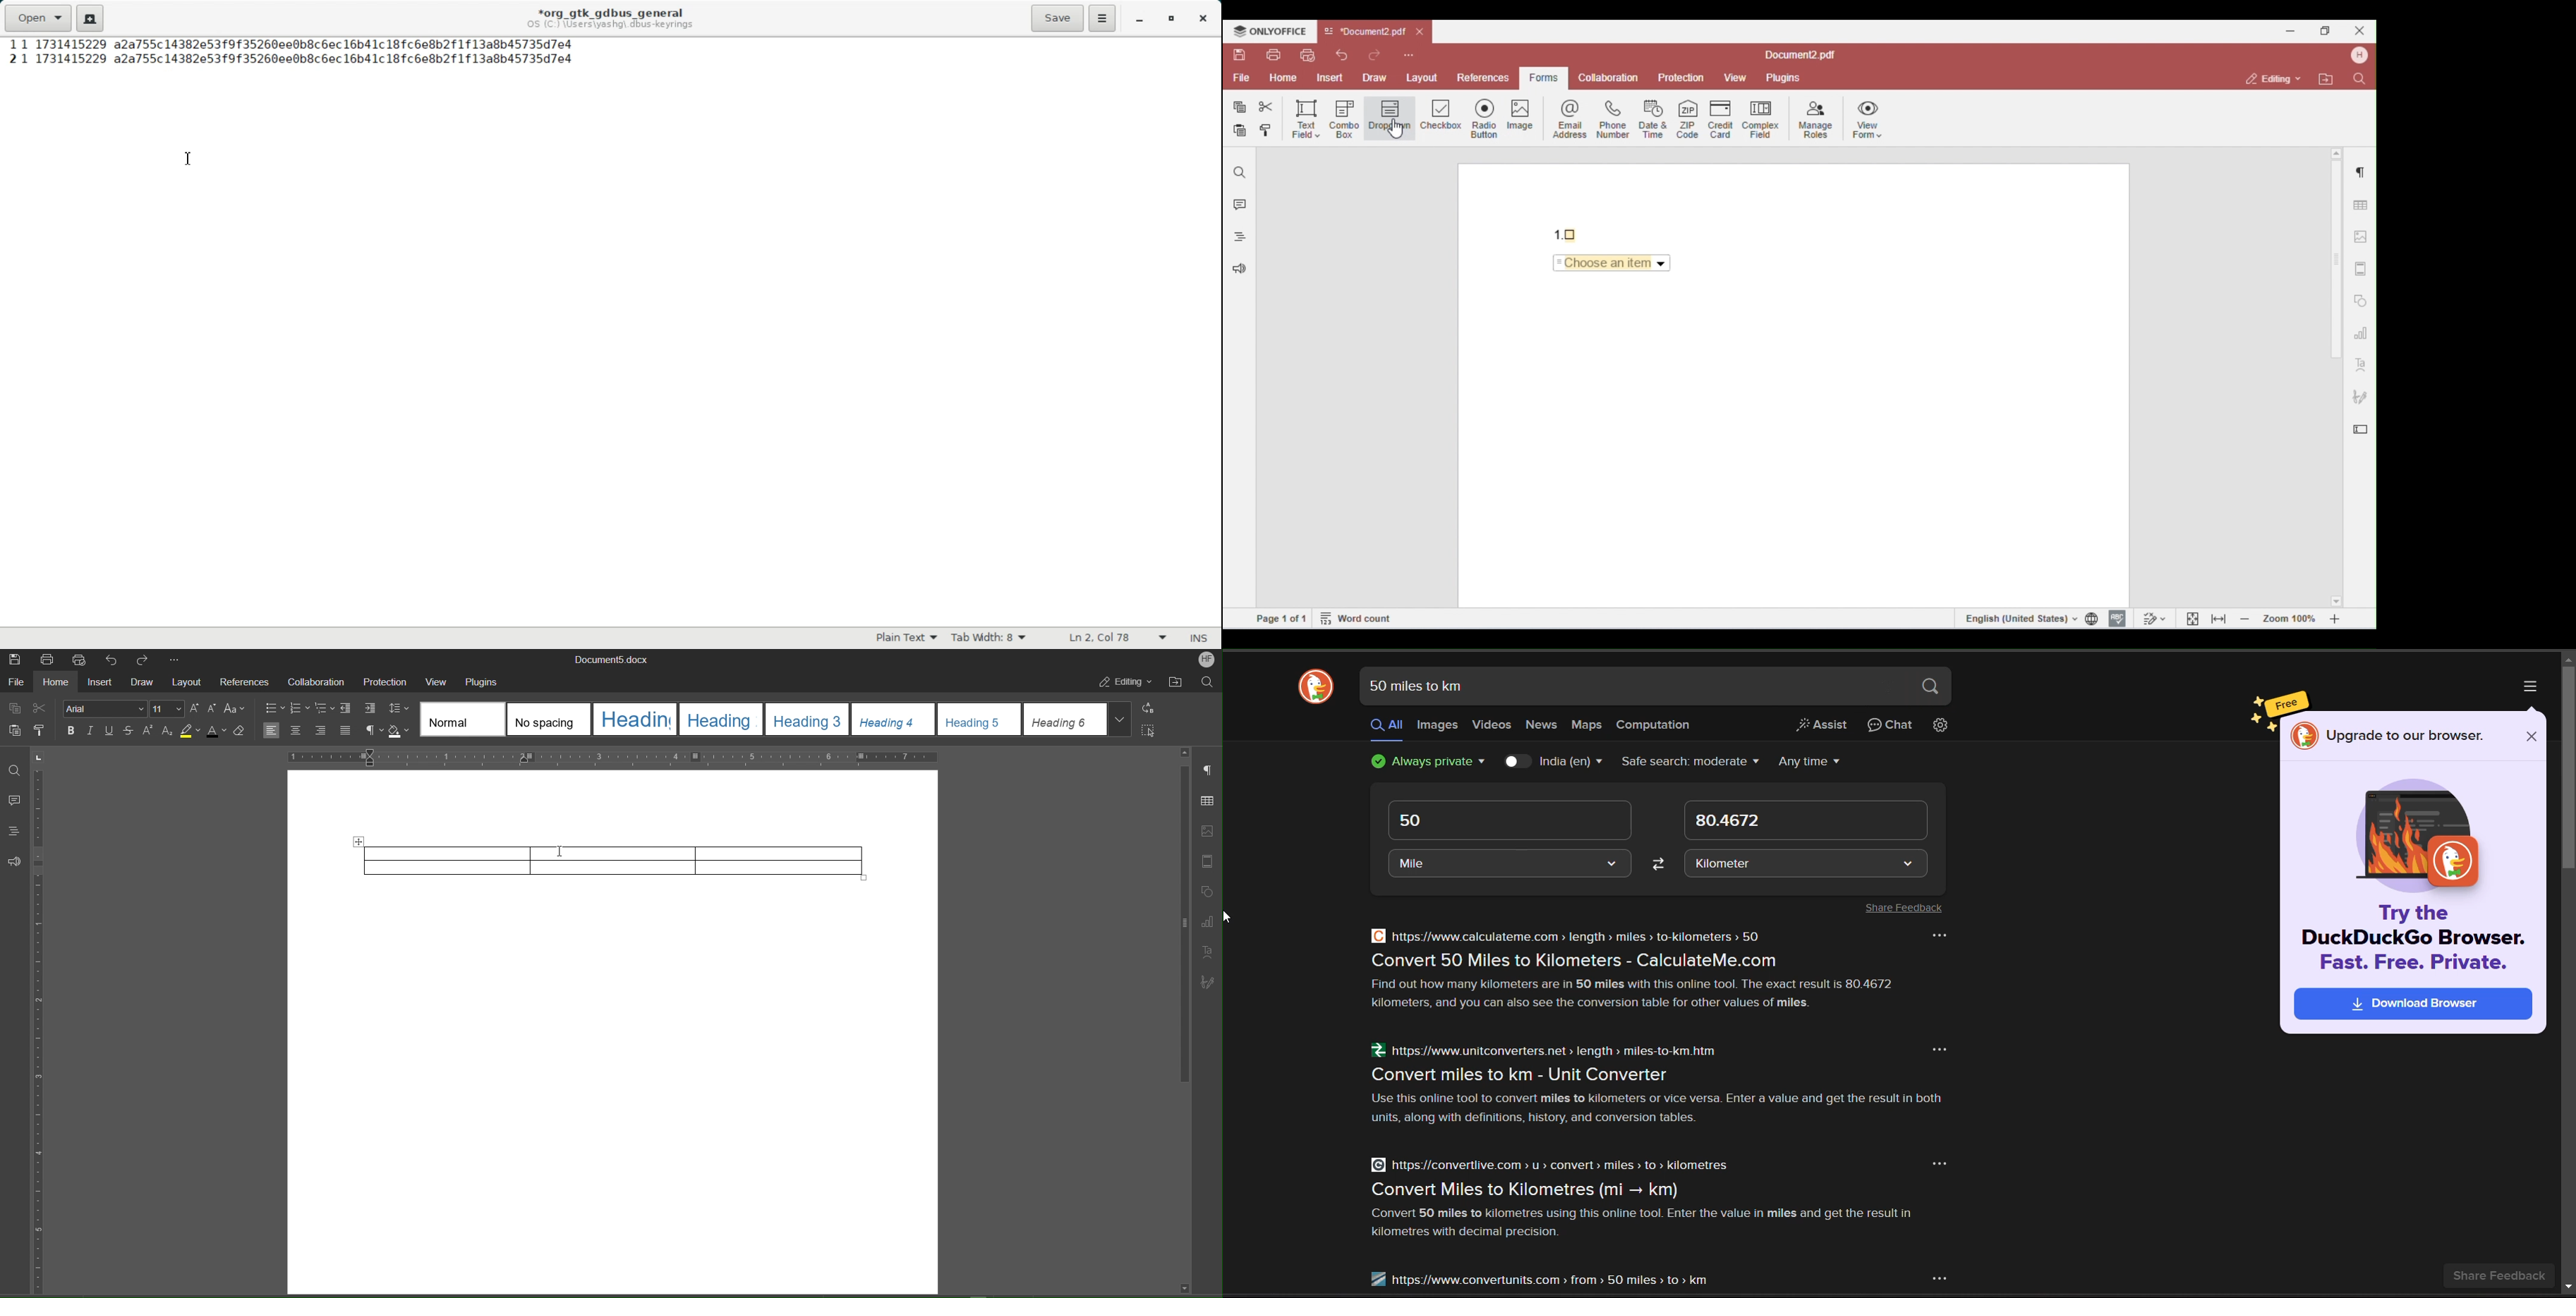 This screenshot has width=2576, height=1316. Describe the element at coordinates (12, 732) in the screenshot. I see `Paste` at that location.